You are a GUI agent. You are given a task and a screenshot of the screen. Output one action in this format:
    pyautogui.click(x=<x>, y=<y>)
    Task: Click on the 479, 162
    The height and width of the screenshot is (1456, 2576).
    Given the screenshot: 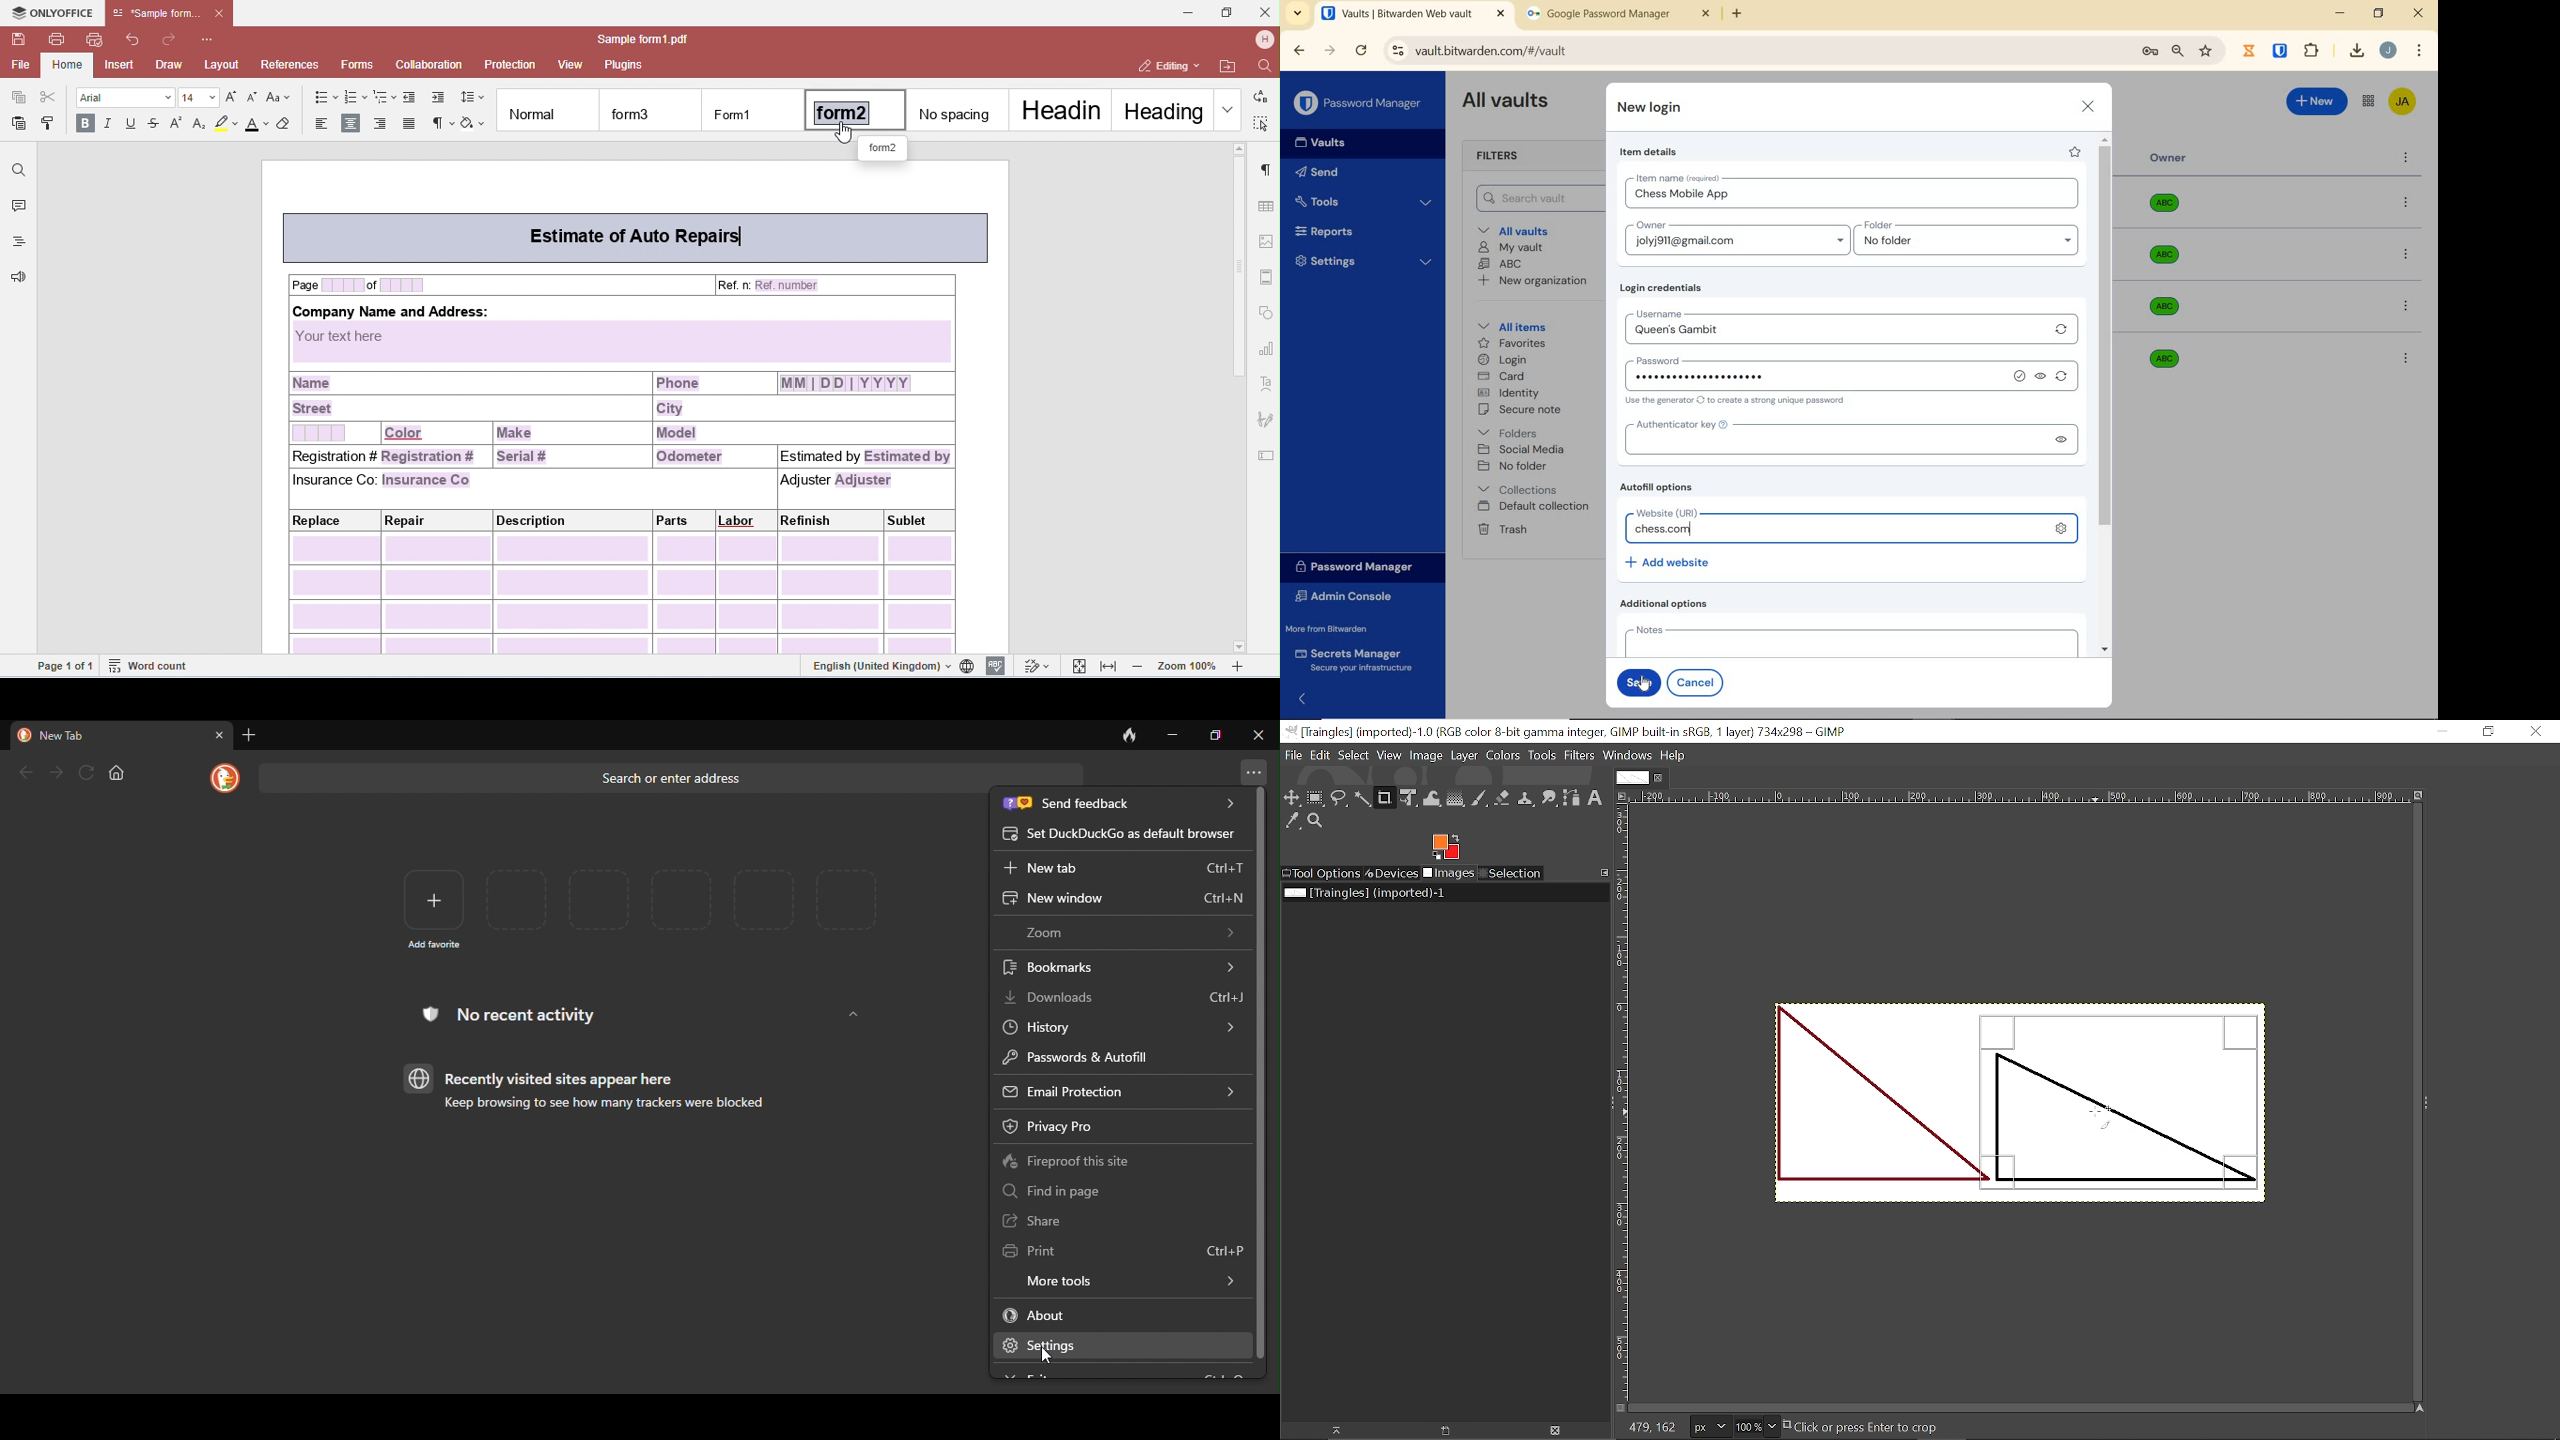 What is the action you would take?
    pyautogui.click(x=1650, y=1429)
    